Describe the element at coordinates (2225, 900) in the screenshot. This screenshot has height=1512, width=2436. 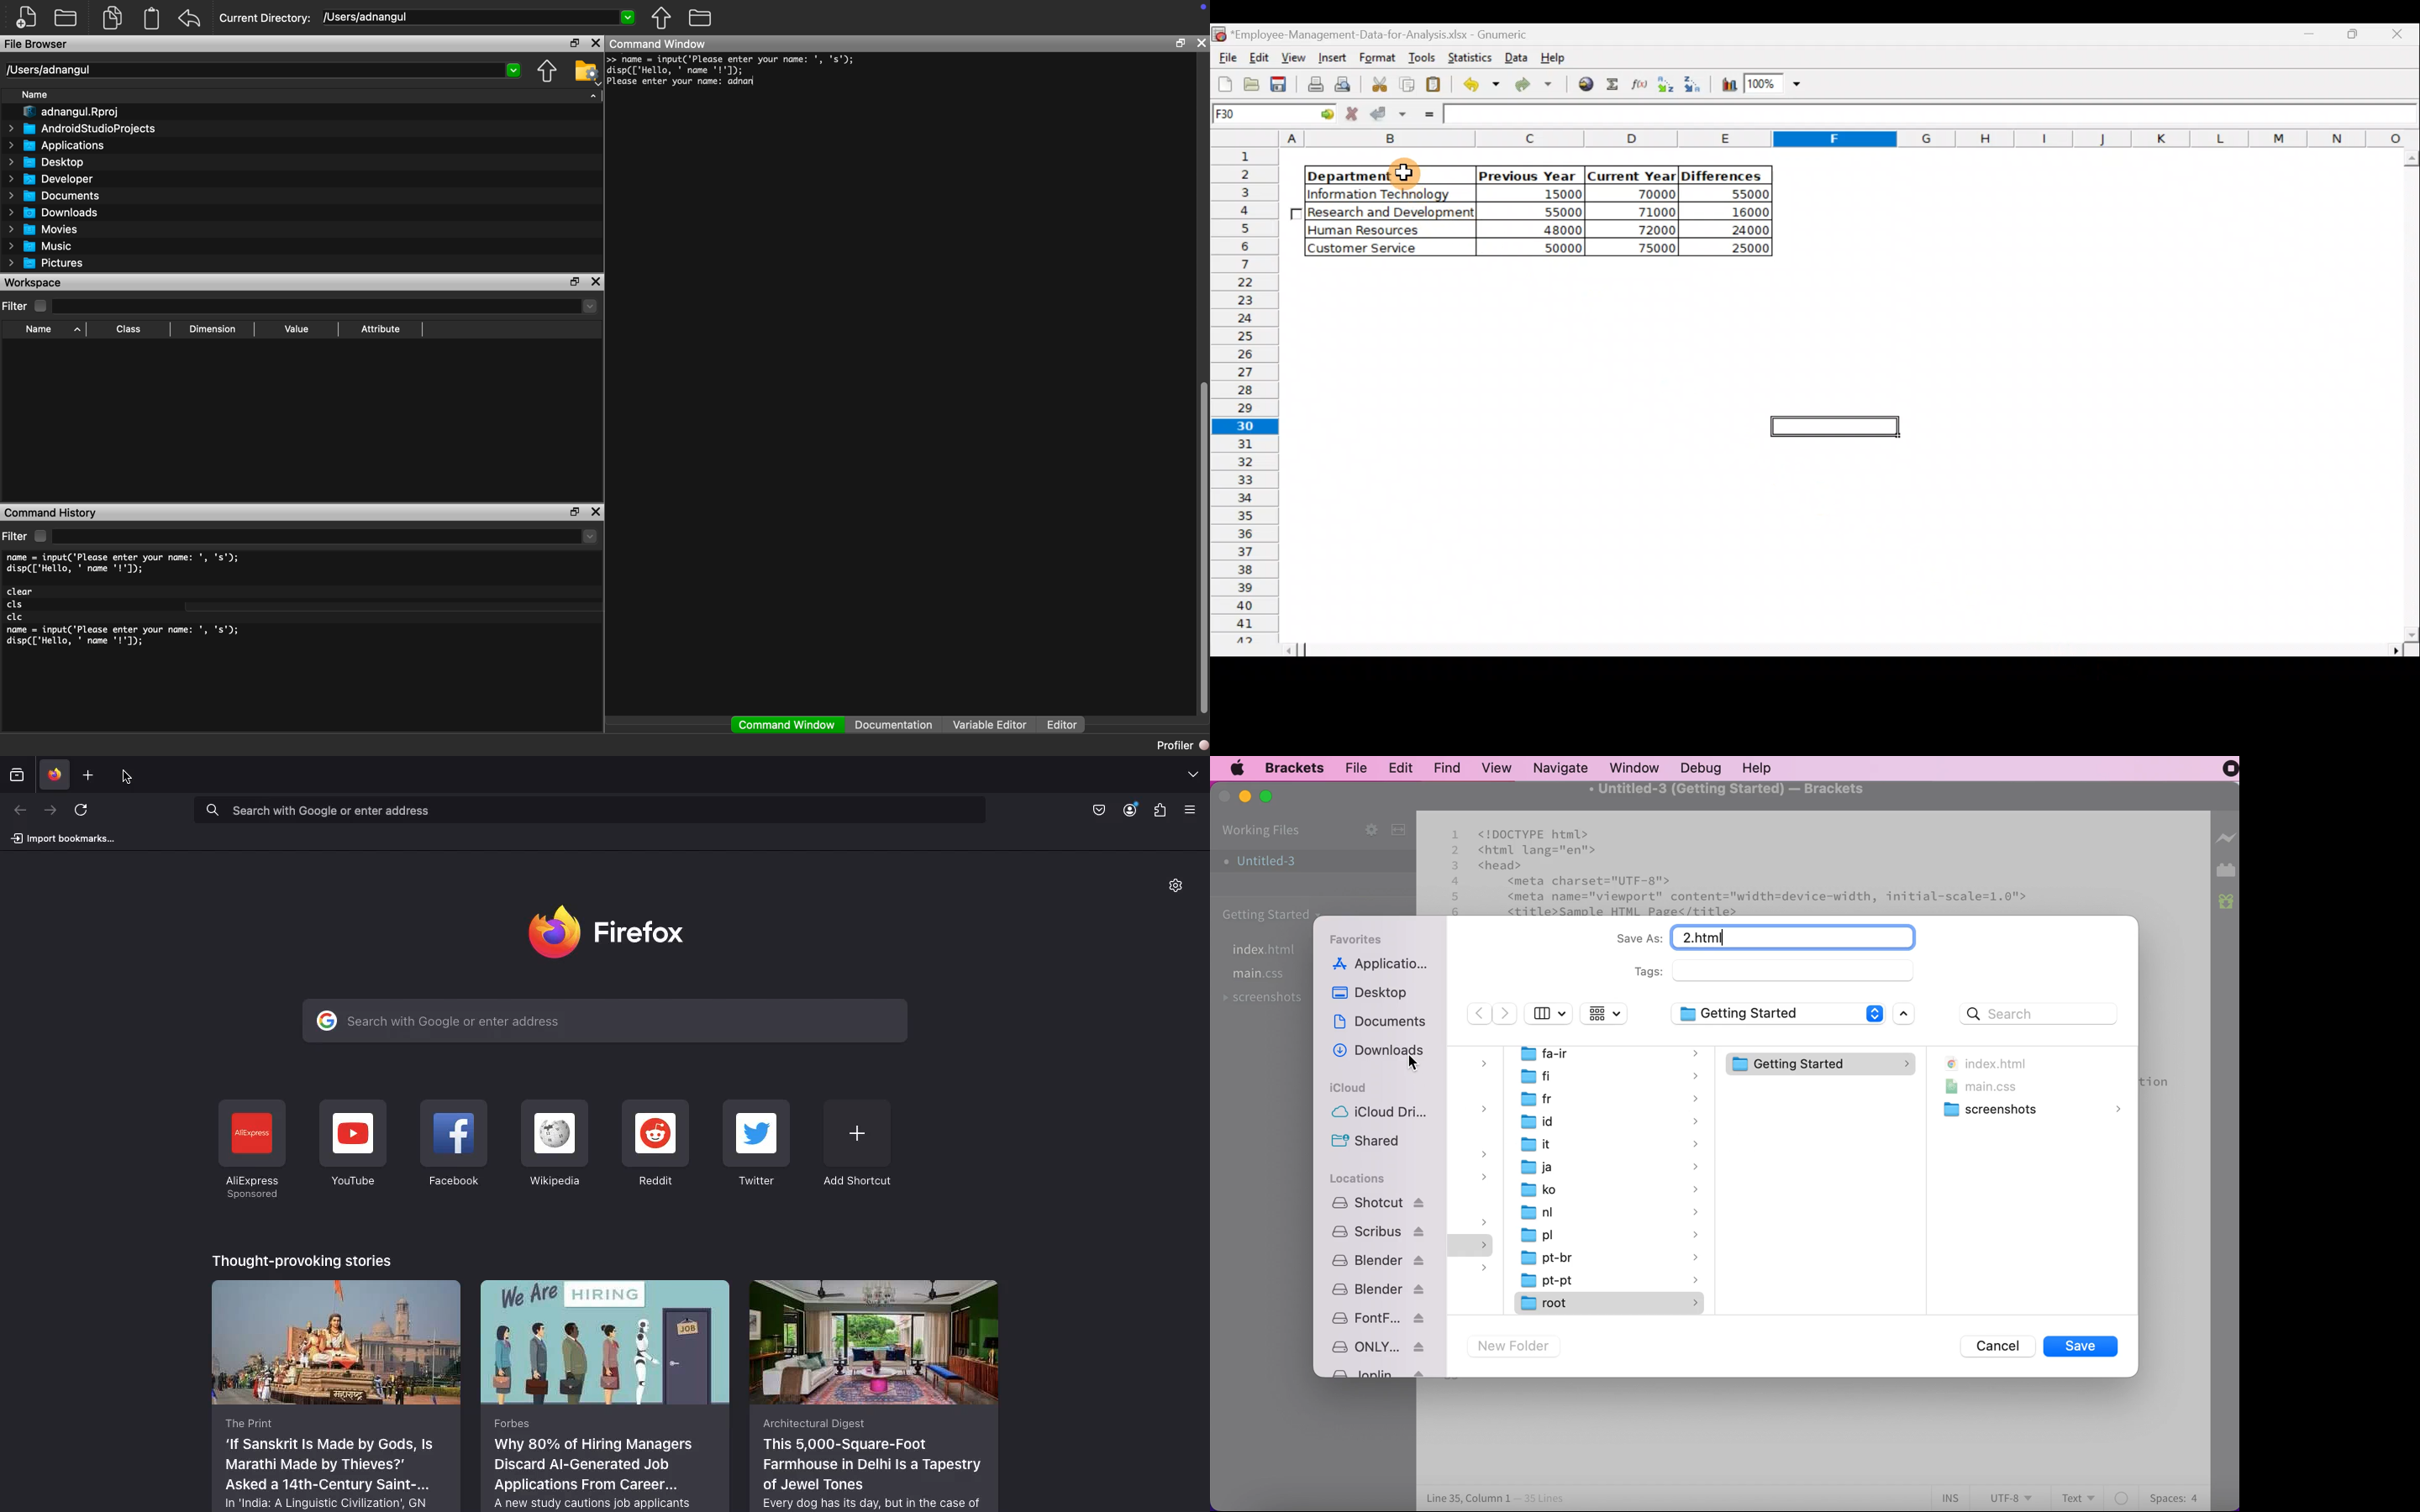
I see `new builds of bracket available` at that location.